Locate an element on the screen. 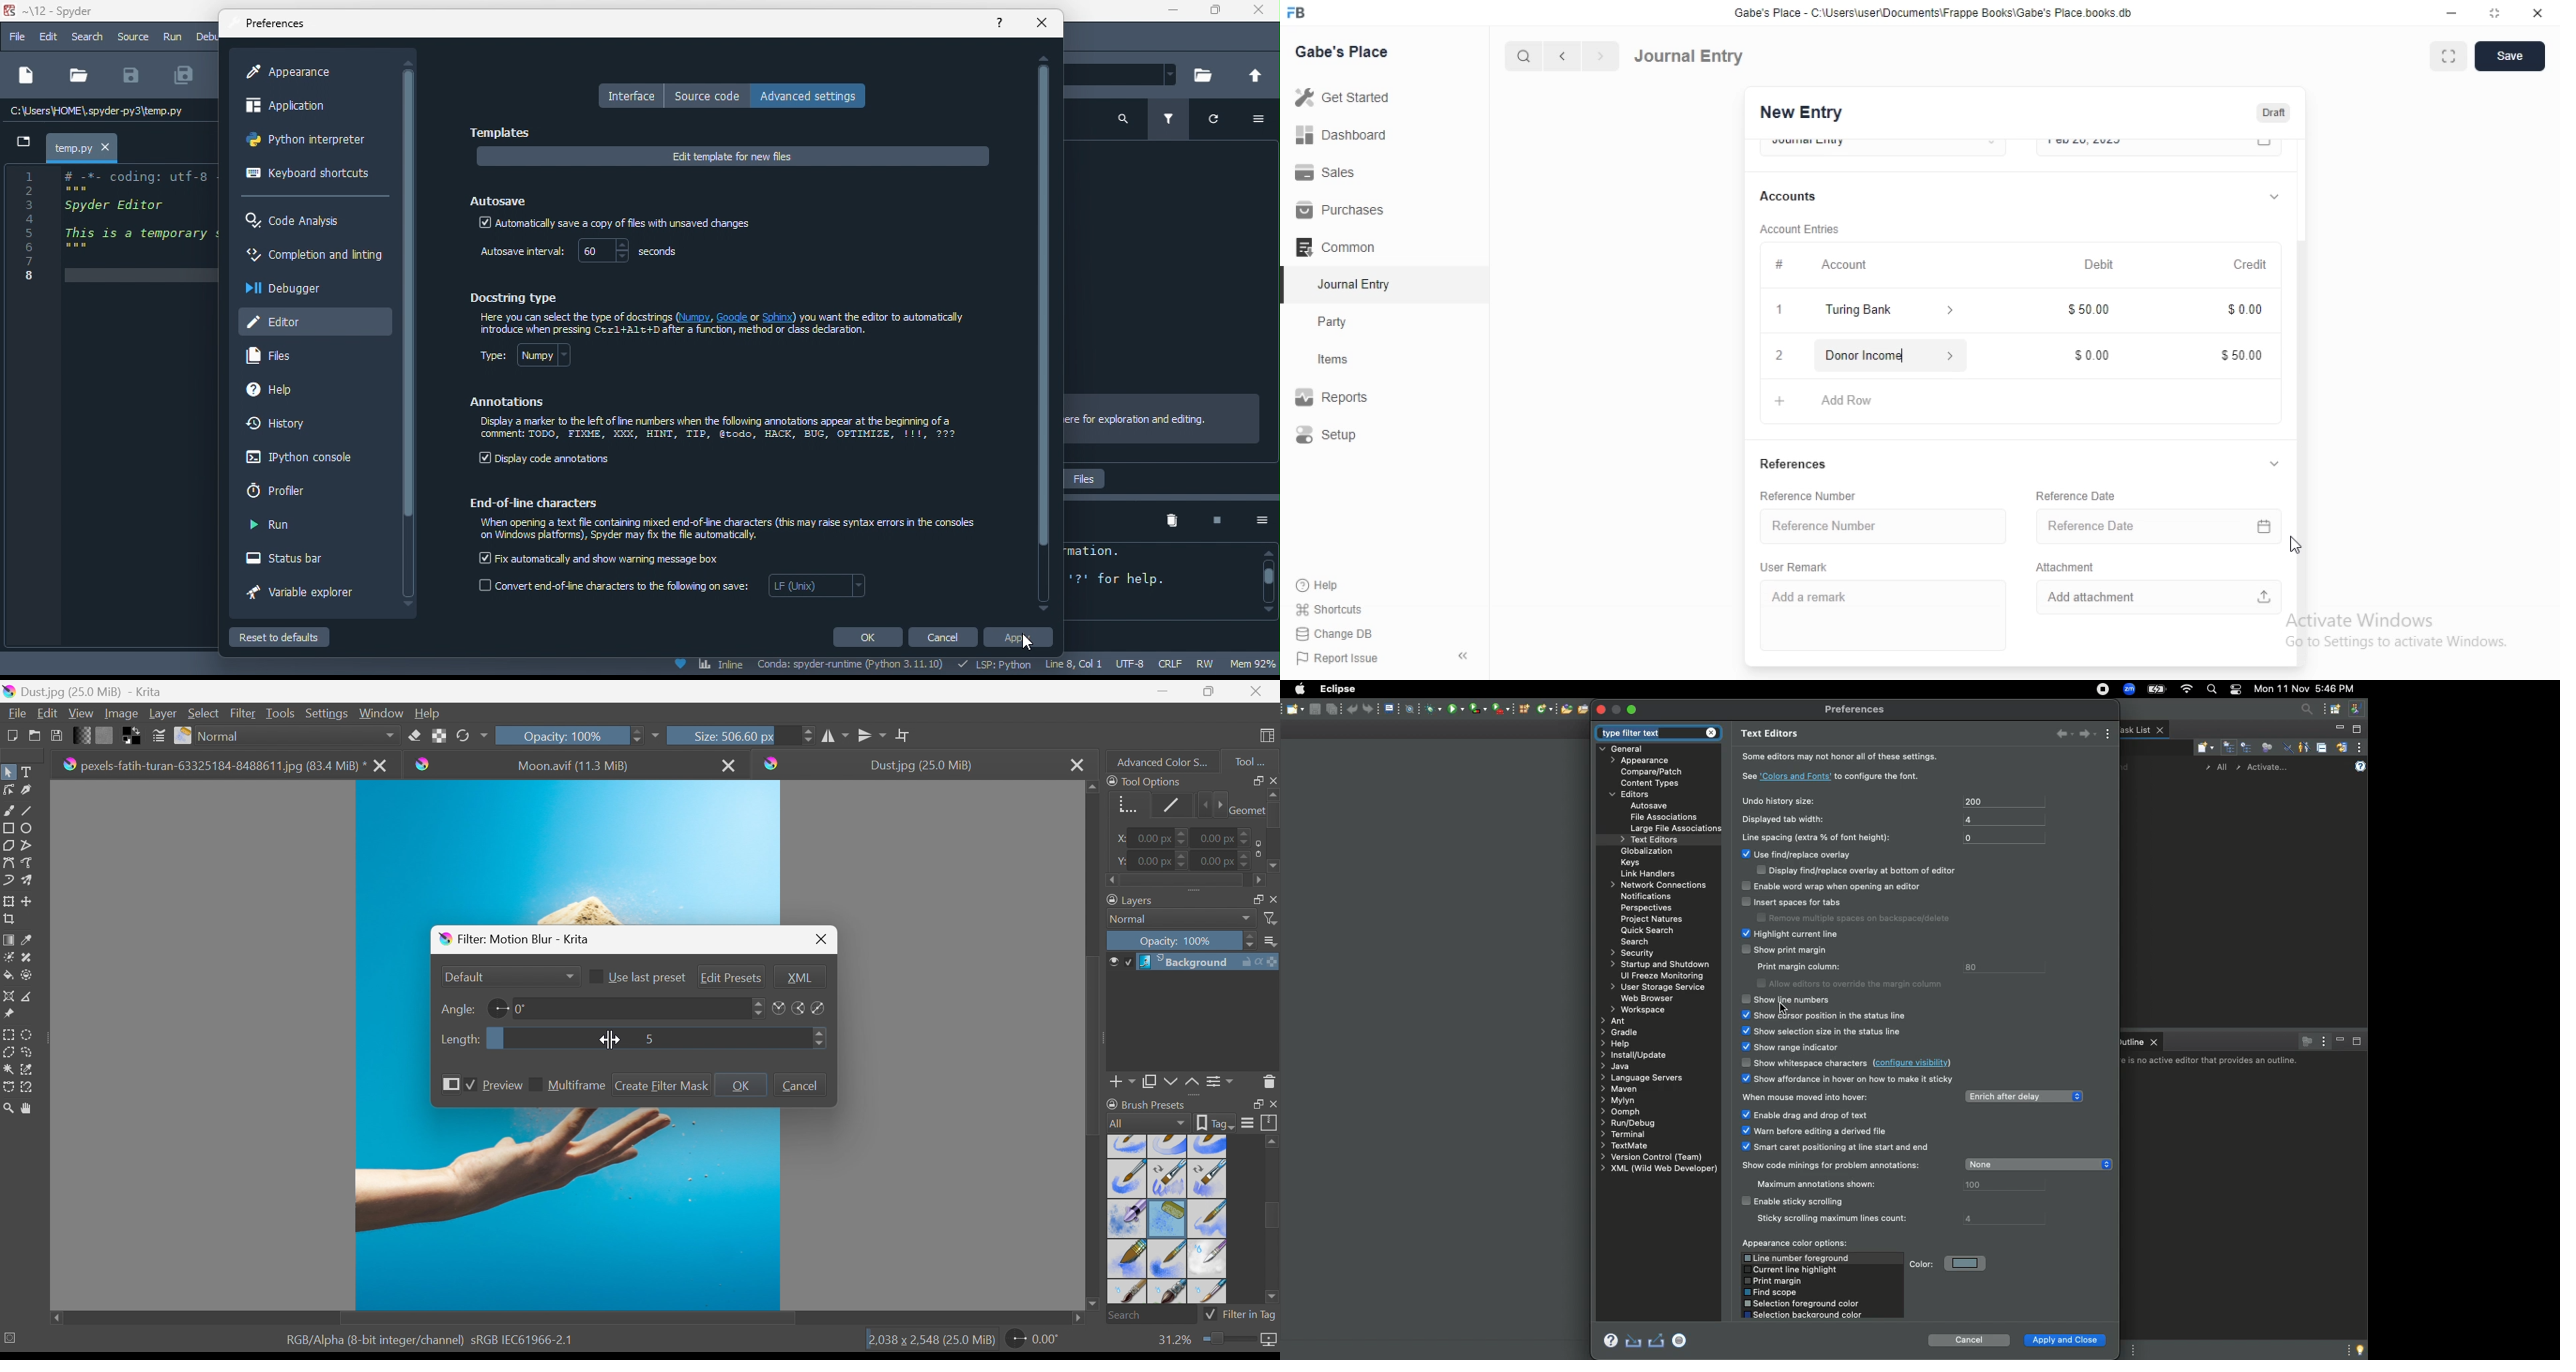 This screenshot has width=2576, height=1372. convert end of line characters to the following on save is located at coordinates (675, 590).